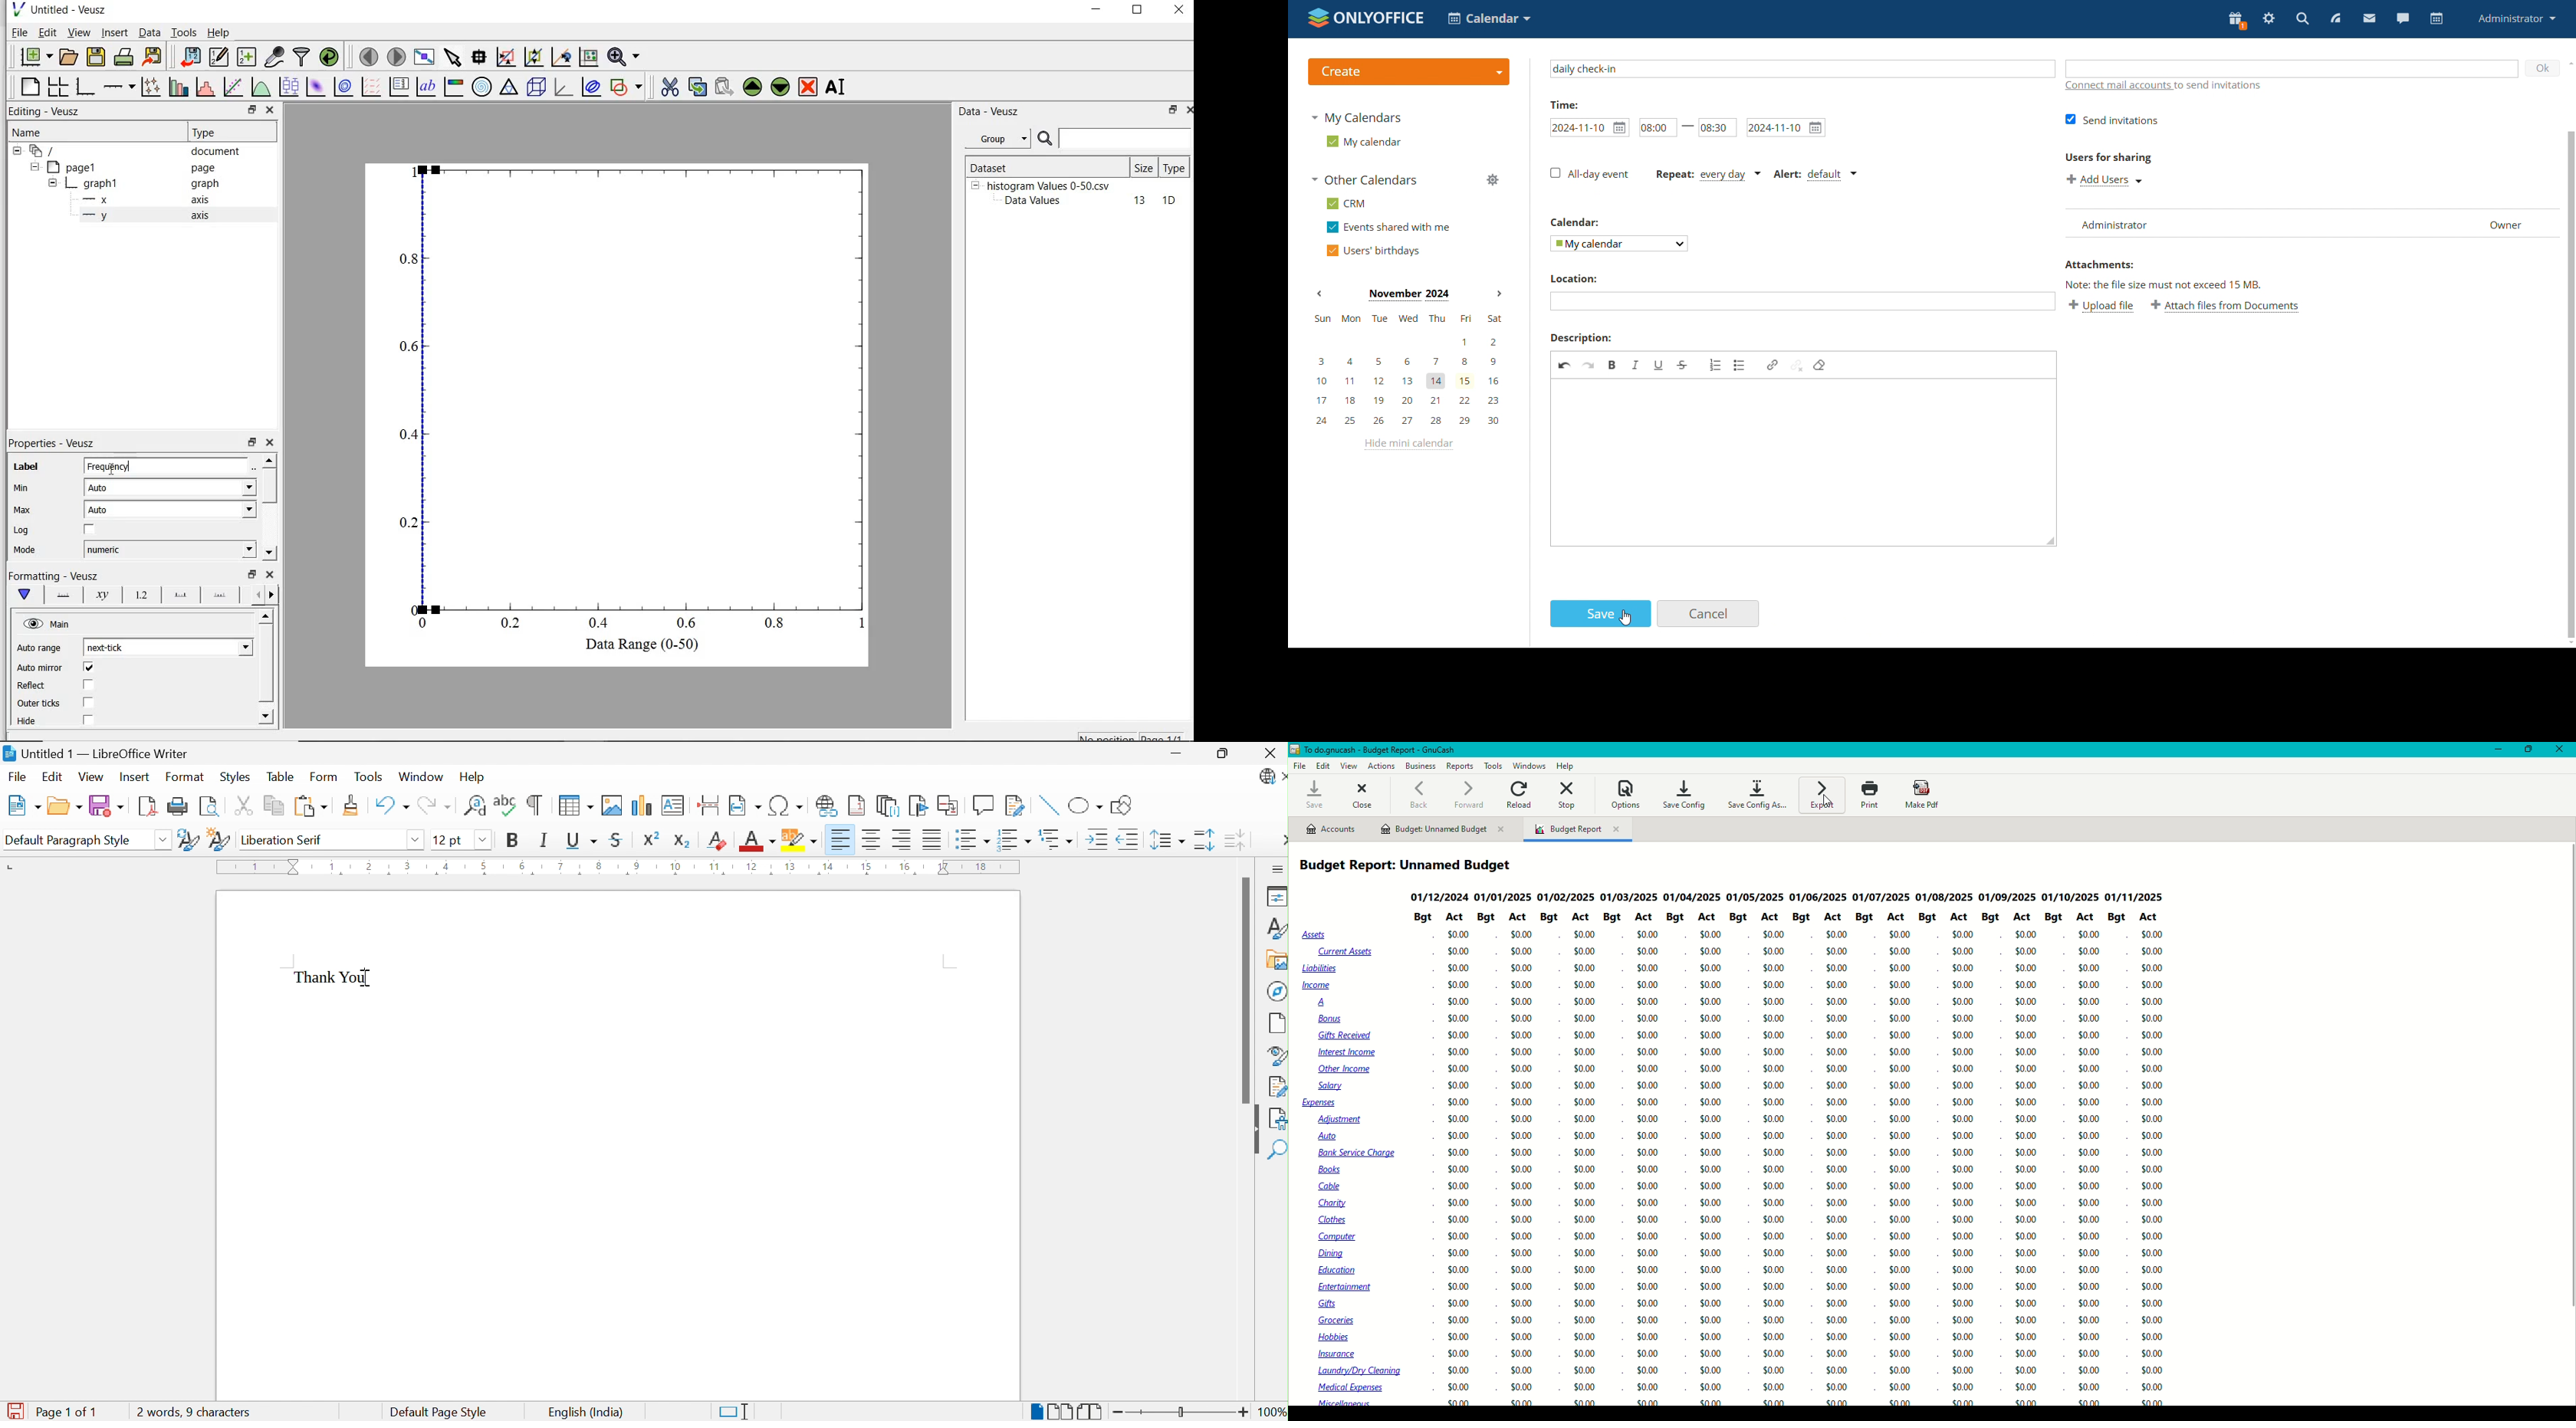  What do you see at coordinates (1600, 614) in the screenshot?
I see `save` at bounding box center [1600, 614].